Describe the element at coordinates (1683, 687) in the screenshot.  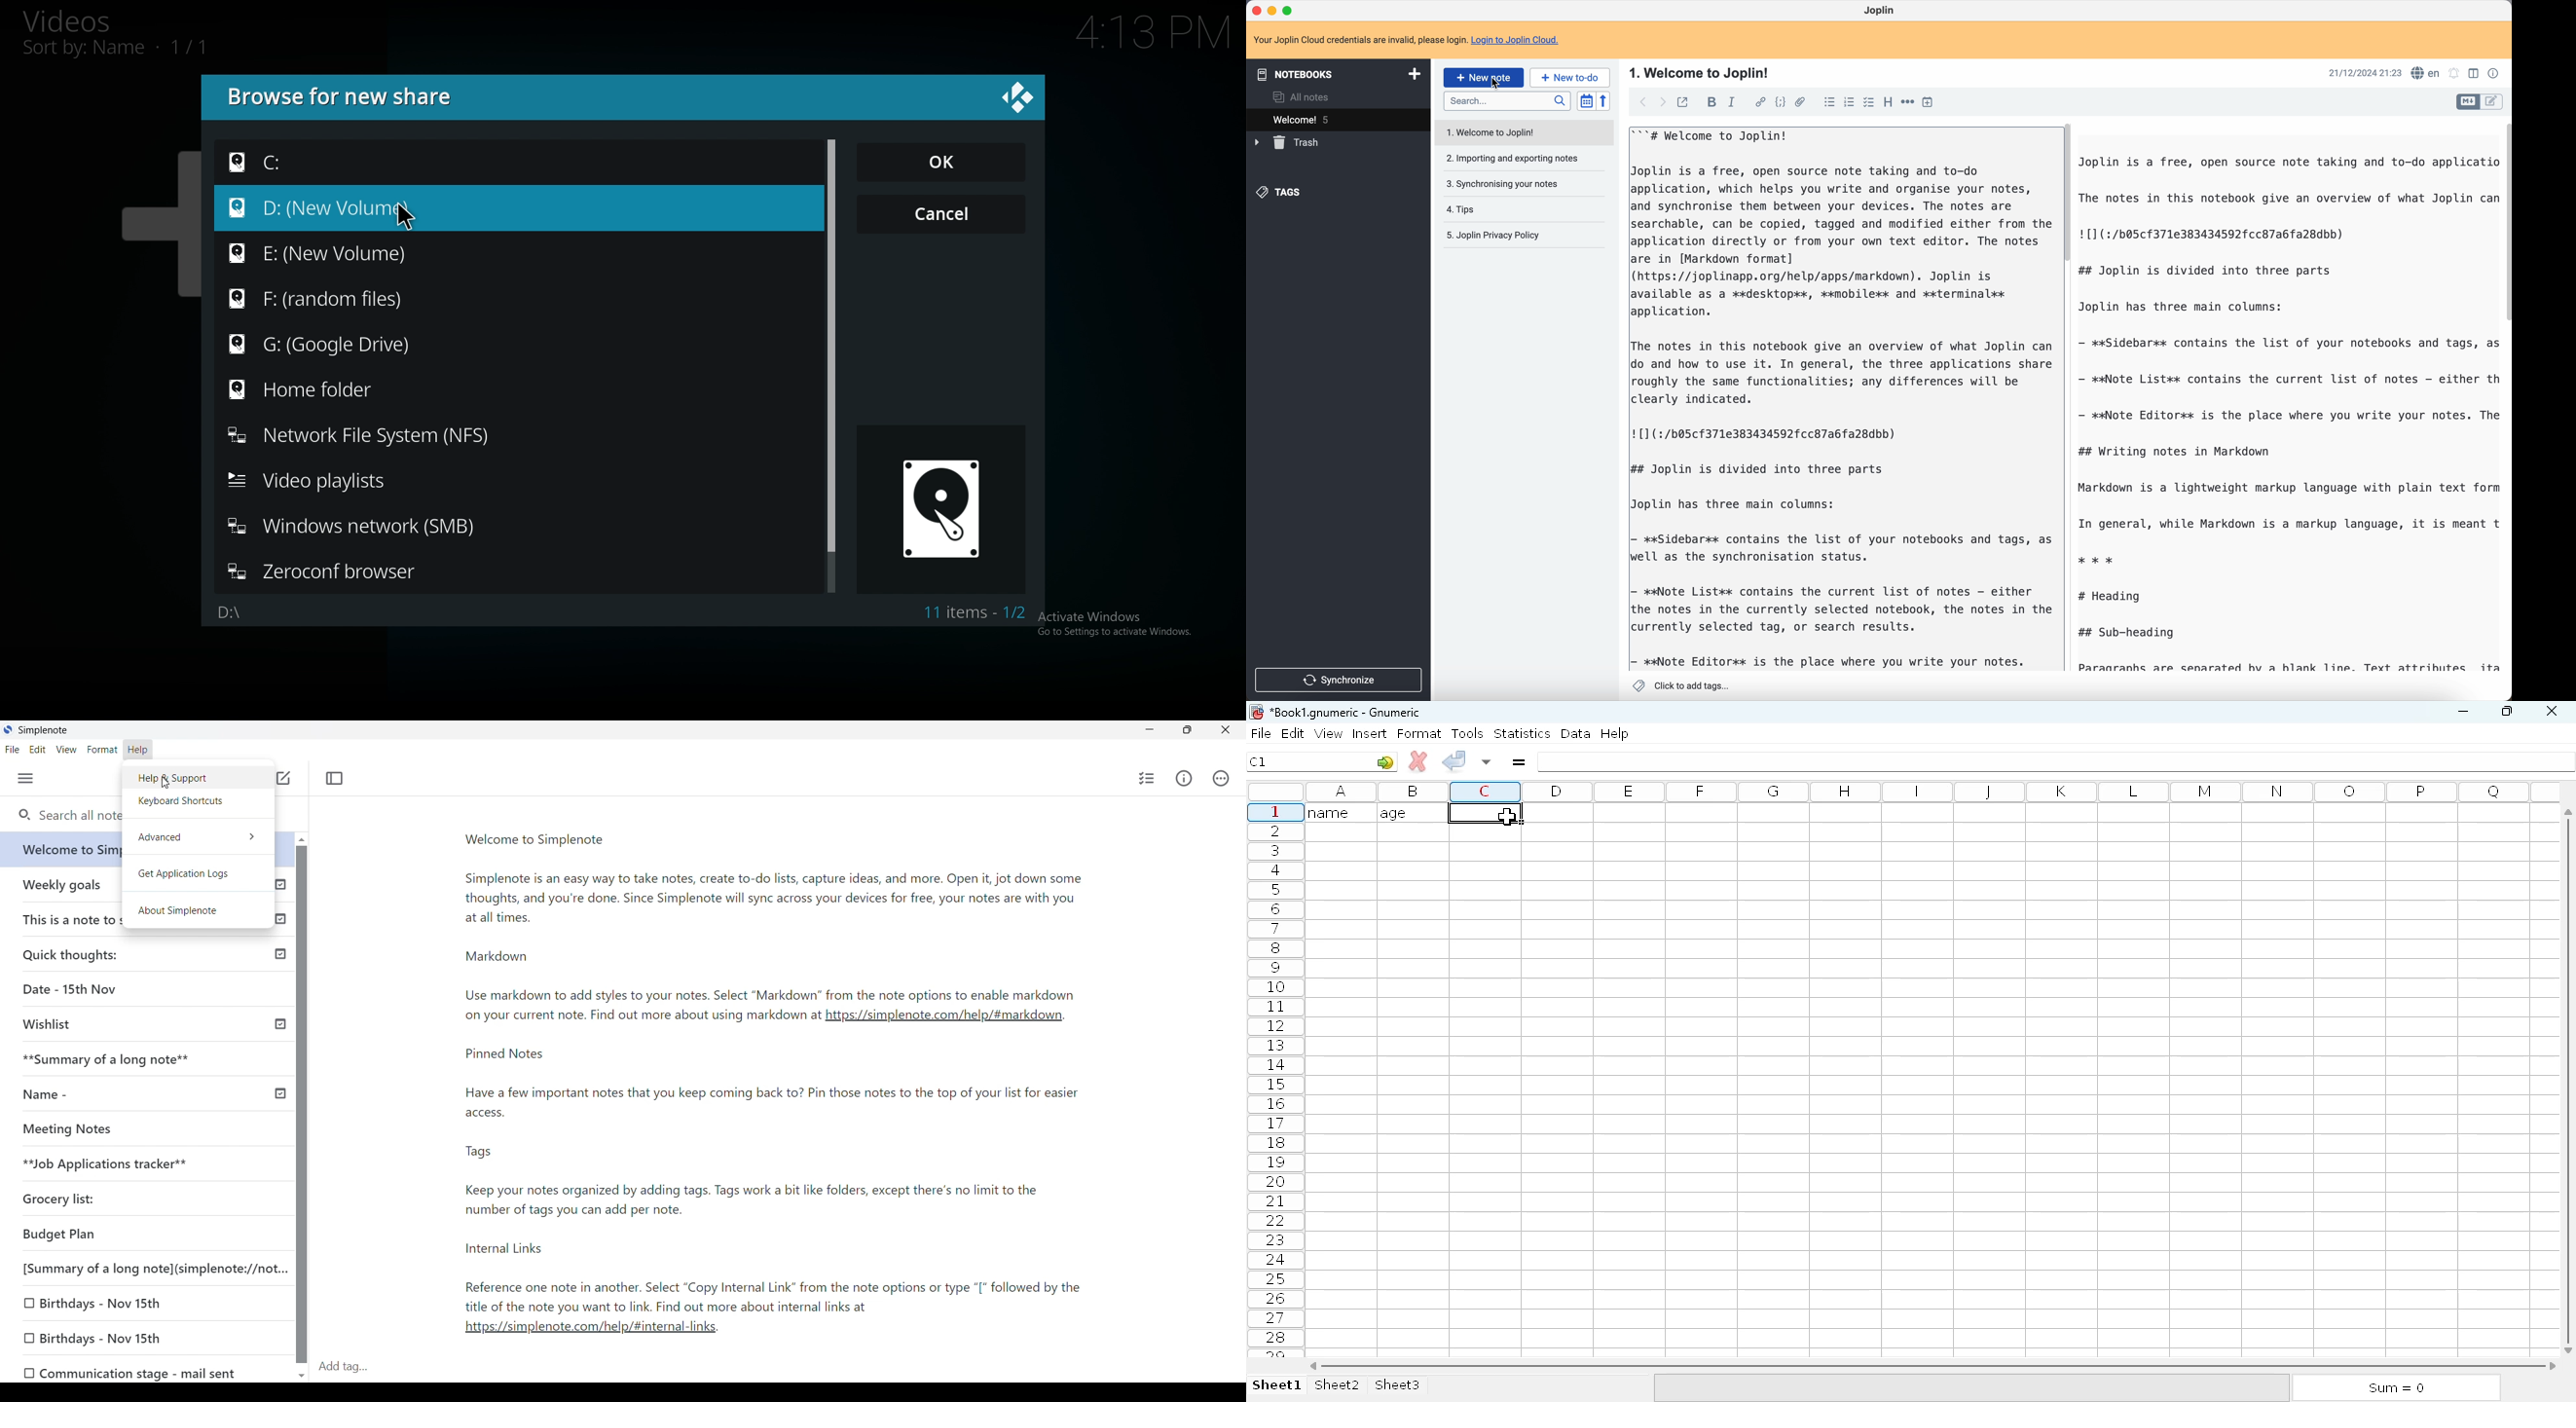
I see `click to add tags` at that location.